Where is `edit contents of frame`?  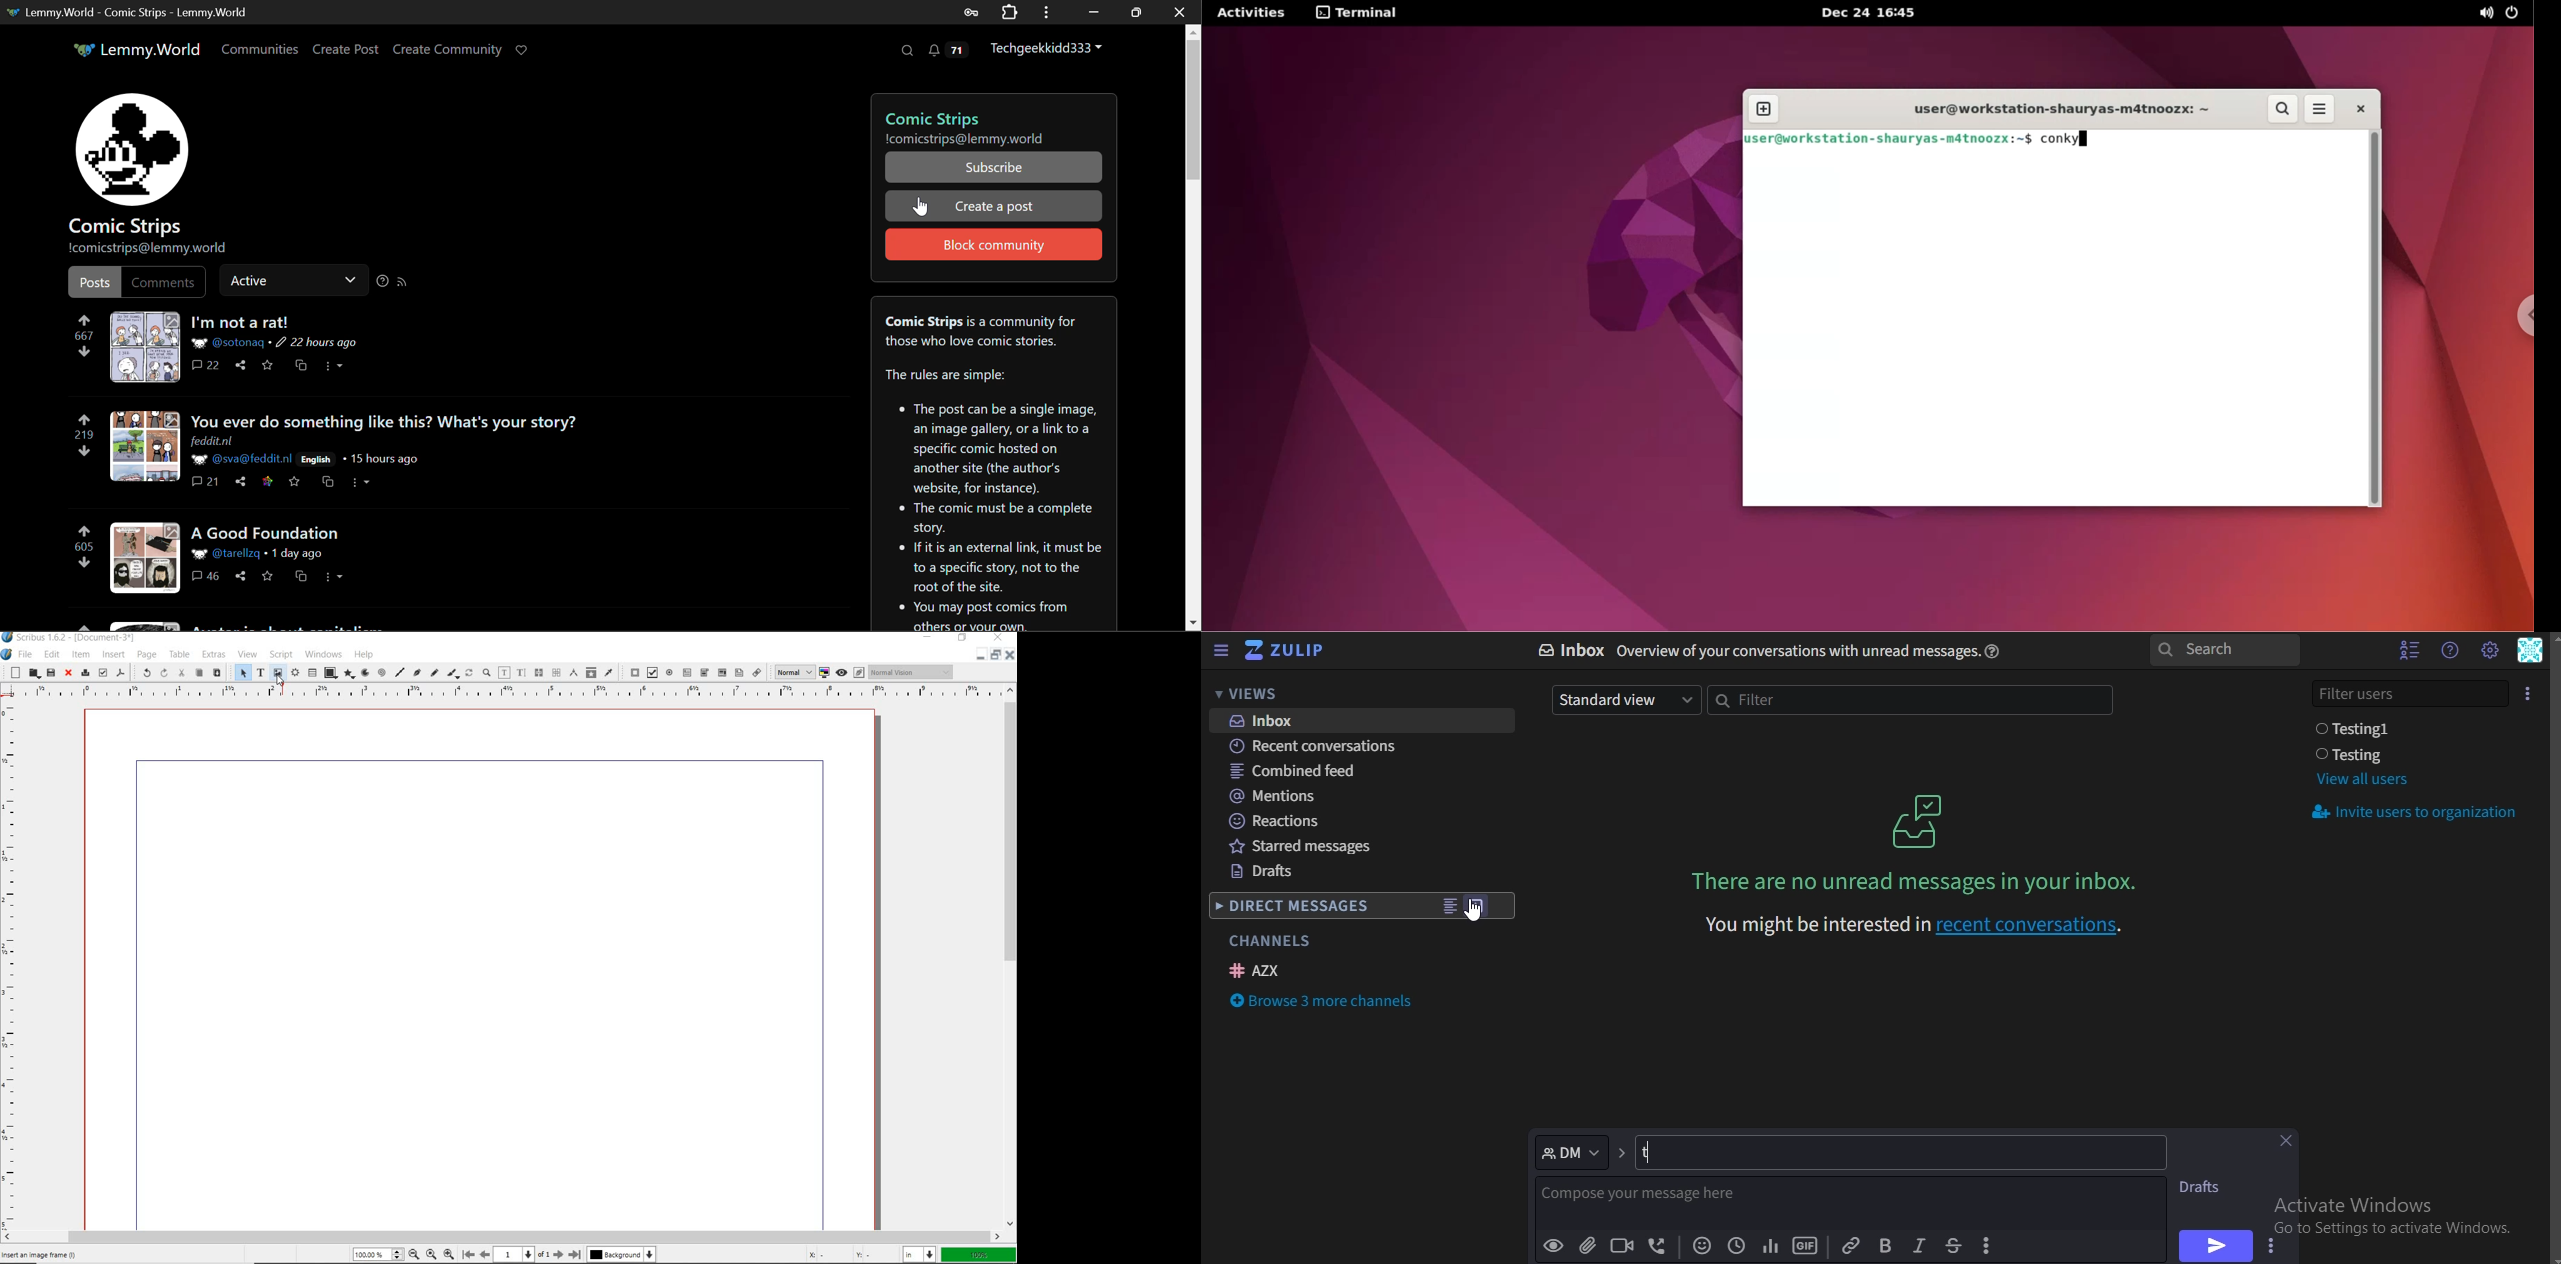
edit contents of frame is located at coordinates (504, 672).